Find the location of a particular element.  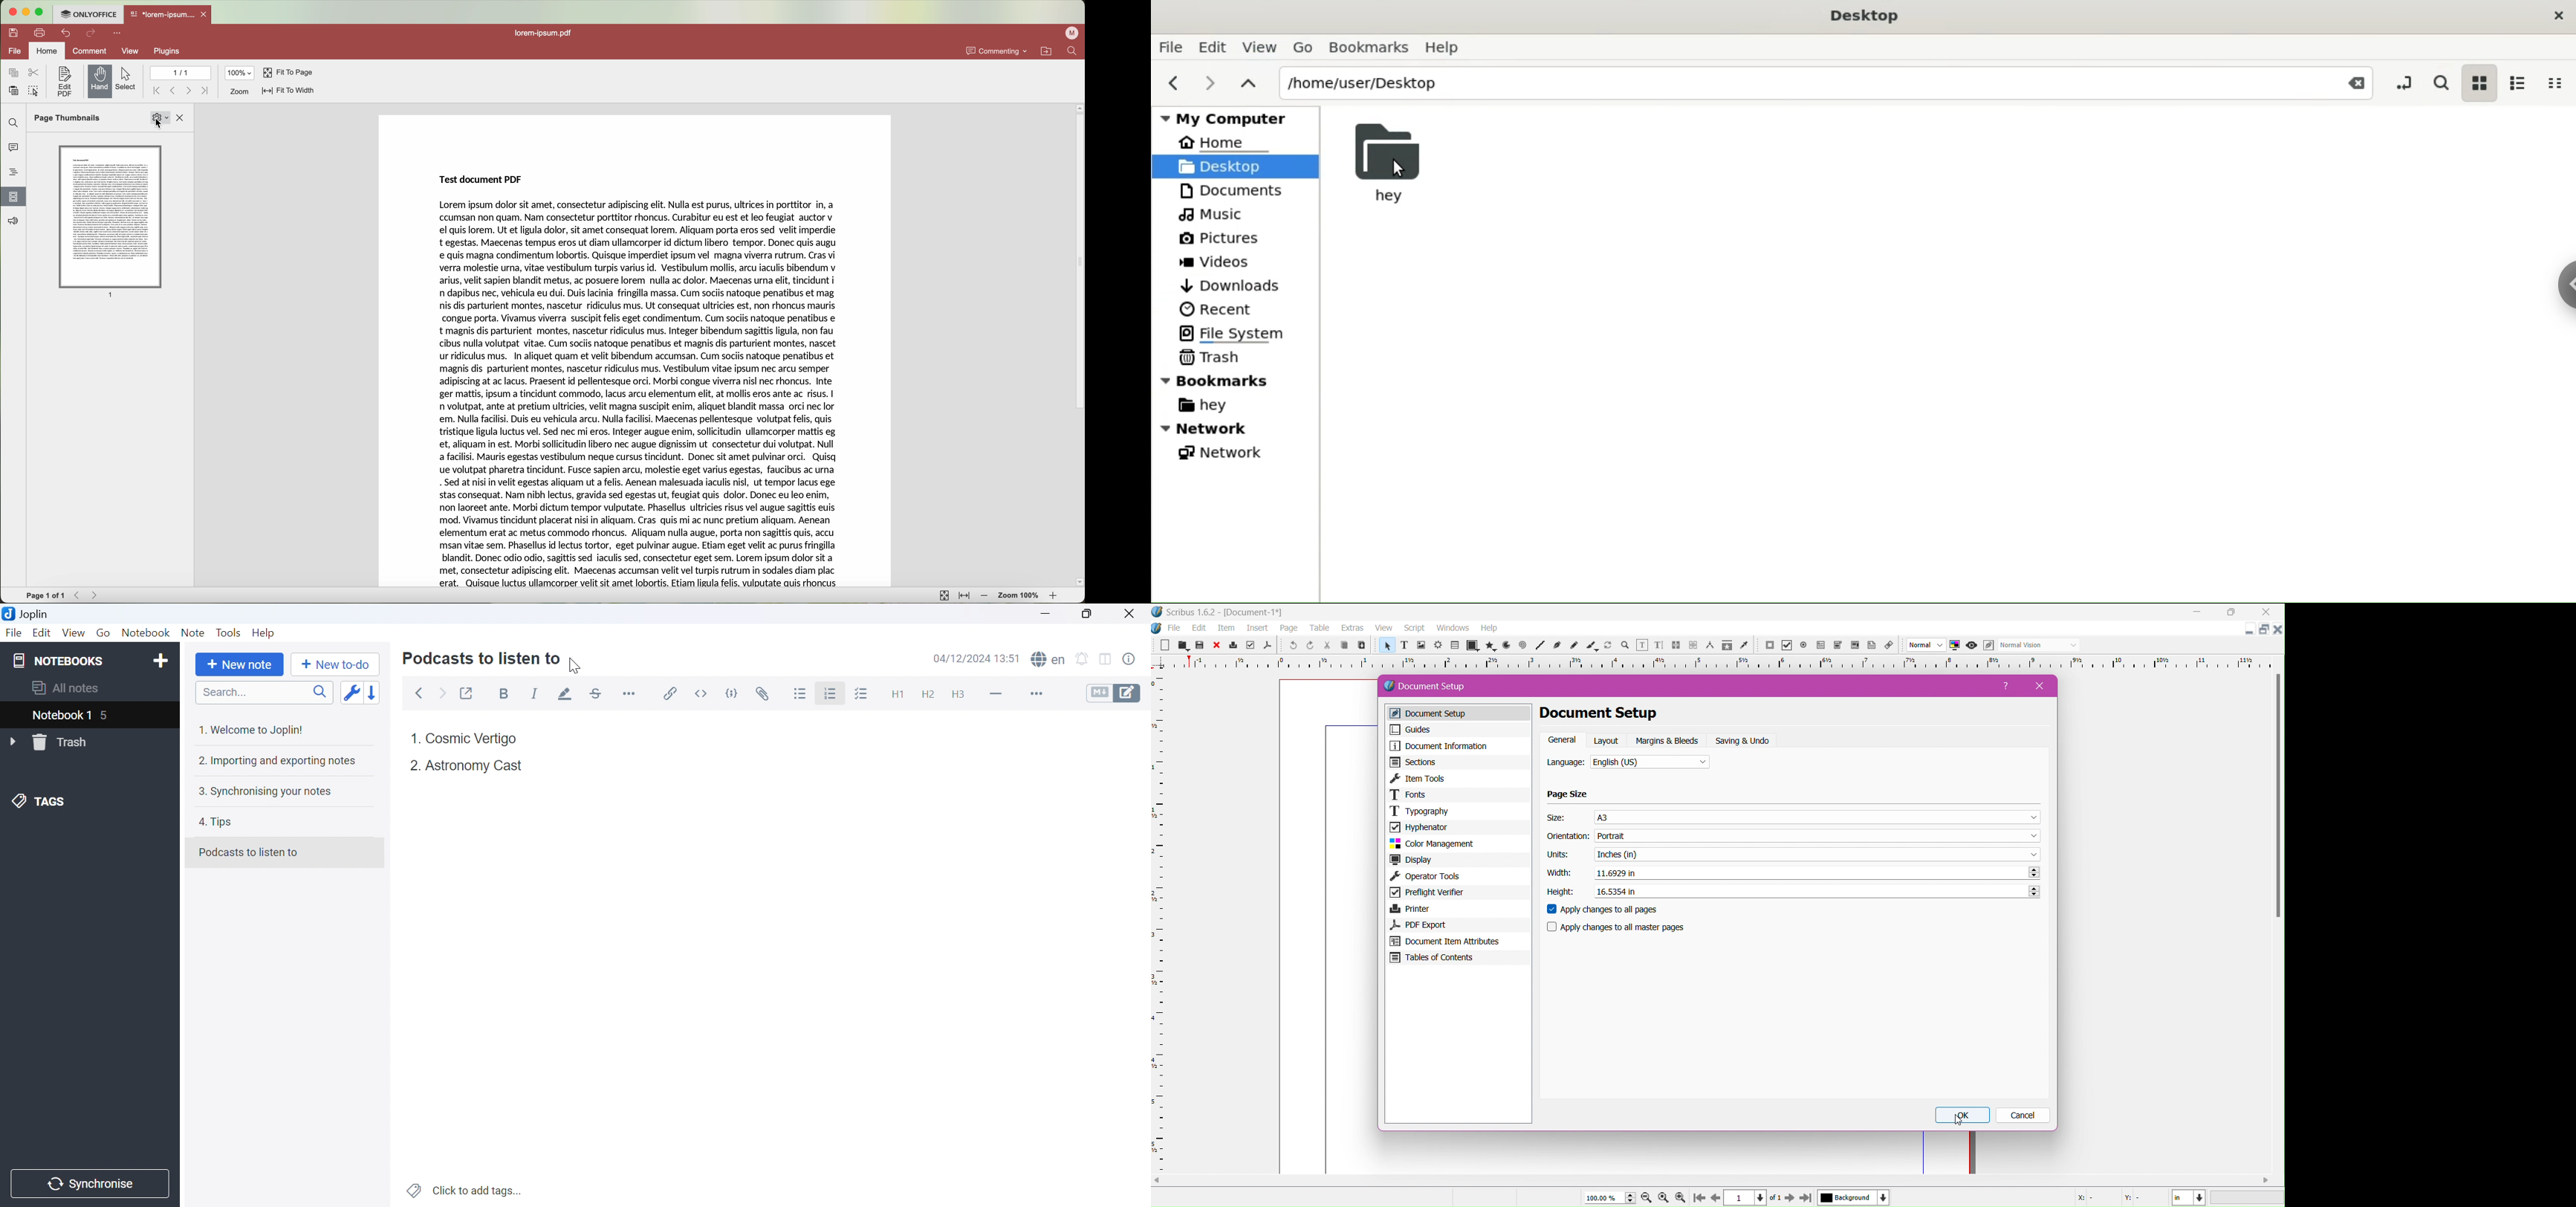

X:- Y:- is located at coordinates (2112, 1198).